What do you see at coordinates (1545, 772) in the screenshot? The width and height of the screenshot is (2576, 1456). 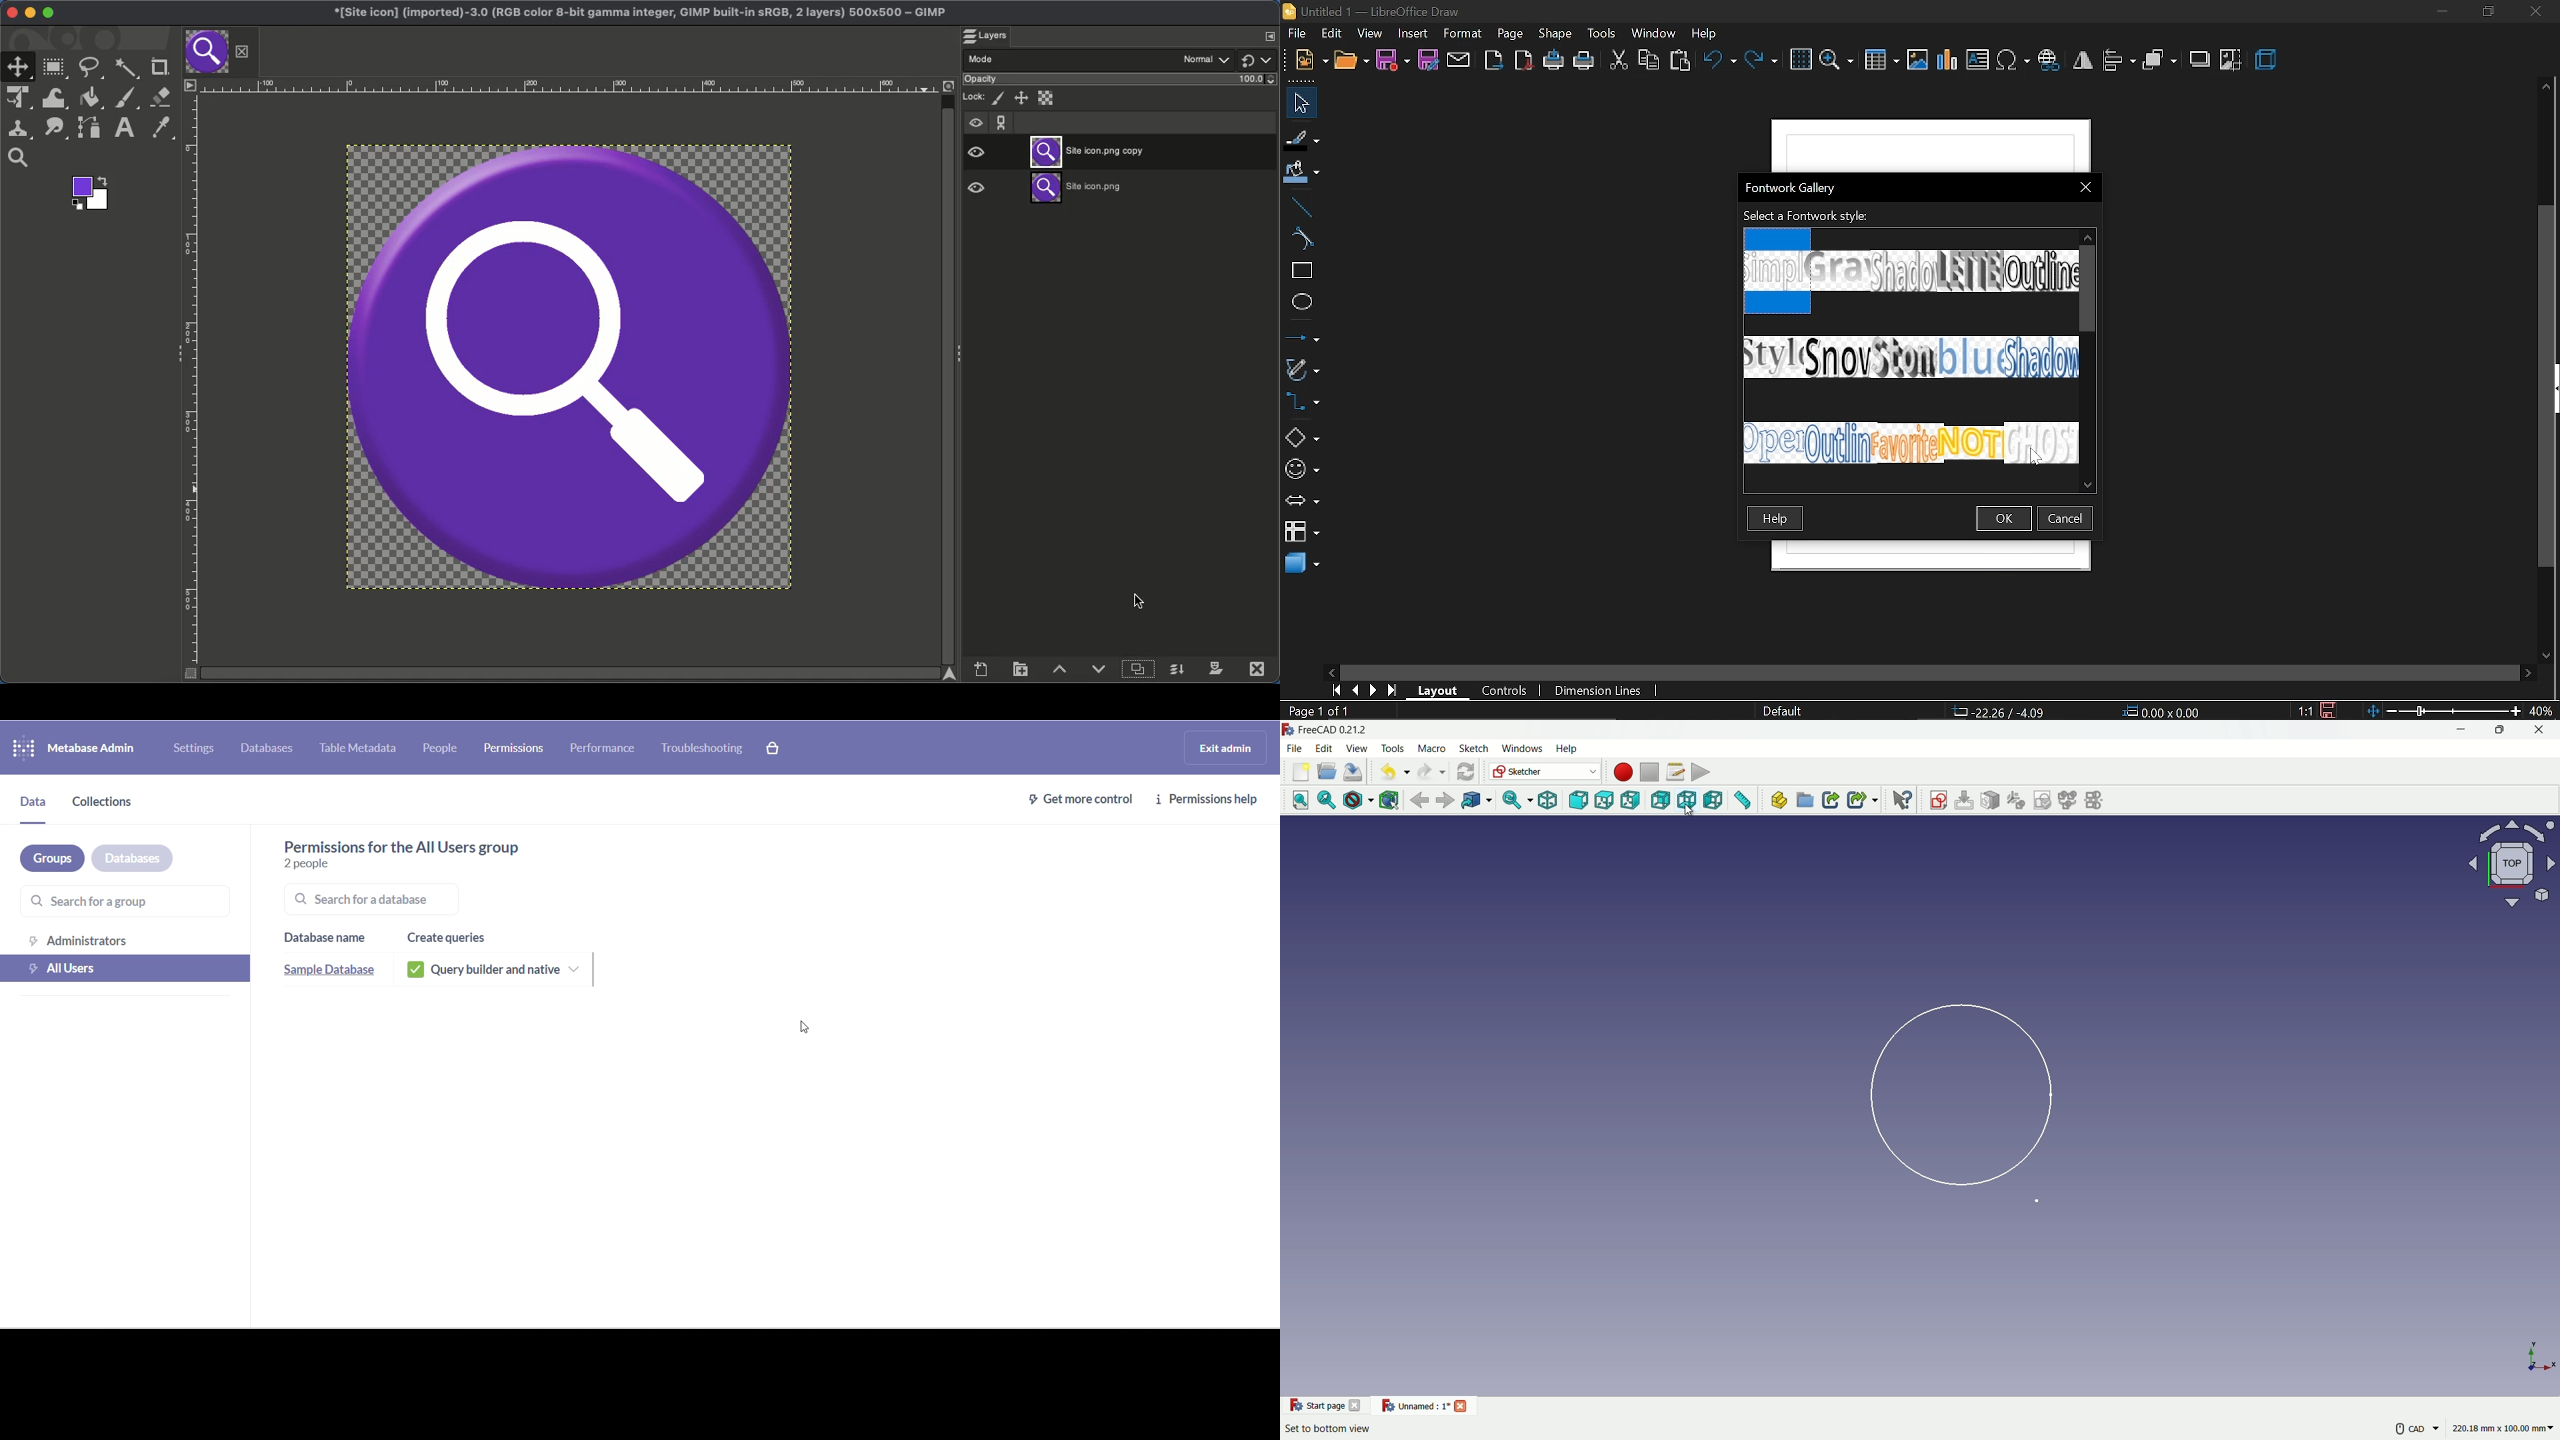 I see `switch between workbenches` at bounding box center [1545, 772].